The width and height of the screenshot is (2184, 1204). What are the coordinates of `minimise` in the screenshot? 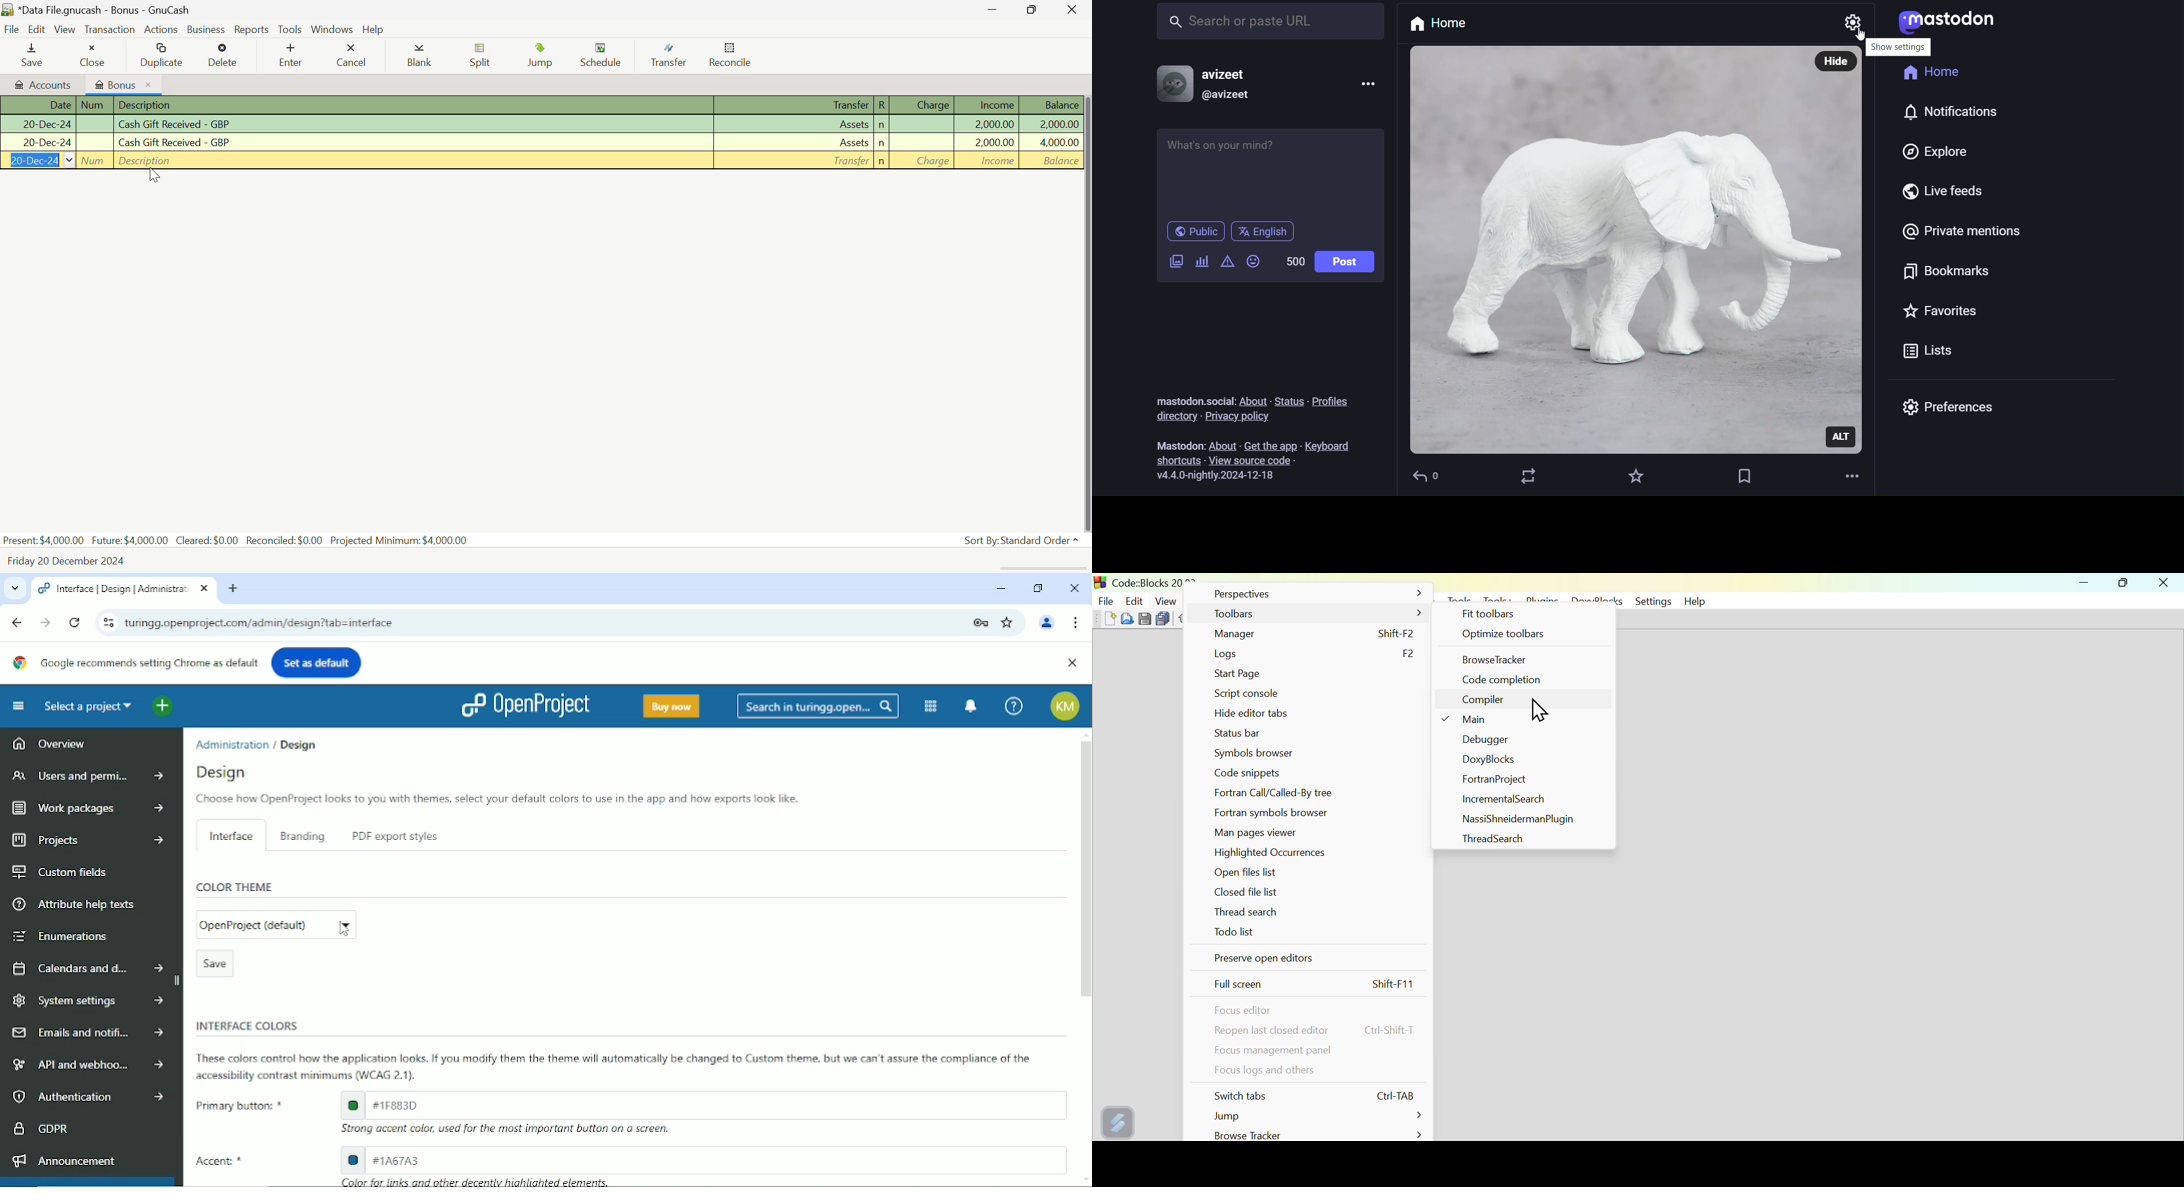 It's located at (2086, 584).